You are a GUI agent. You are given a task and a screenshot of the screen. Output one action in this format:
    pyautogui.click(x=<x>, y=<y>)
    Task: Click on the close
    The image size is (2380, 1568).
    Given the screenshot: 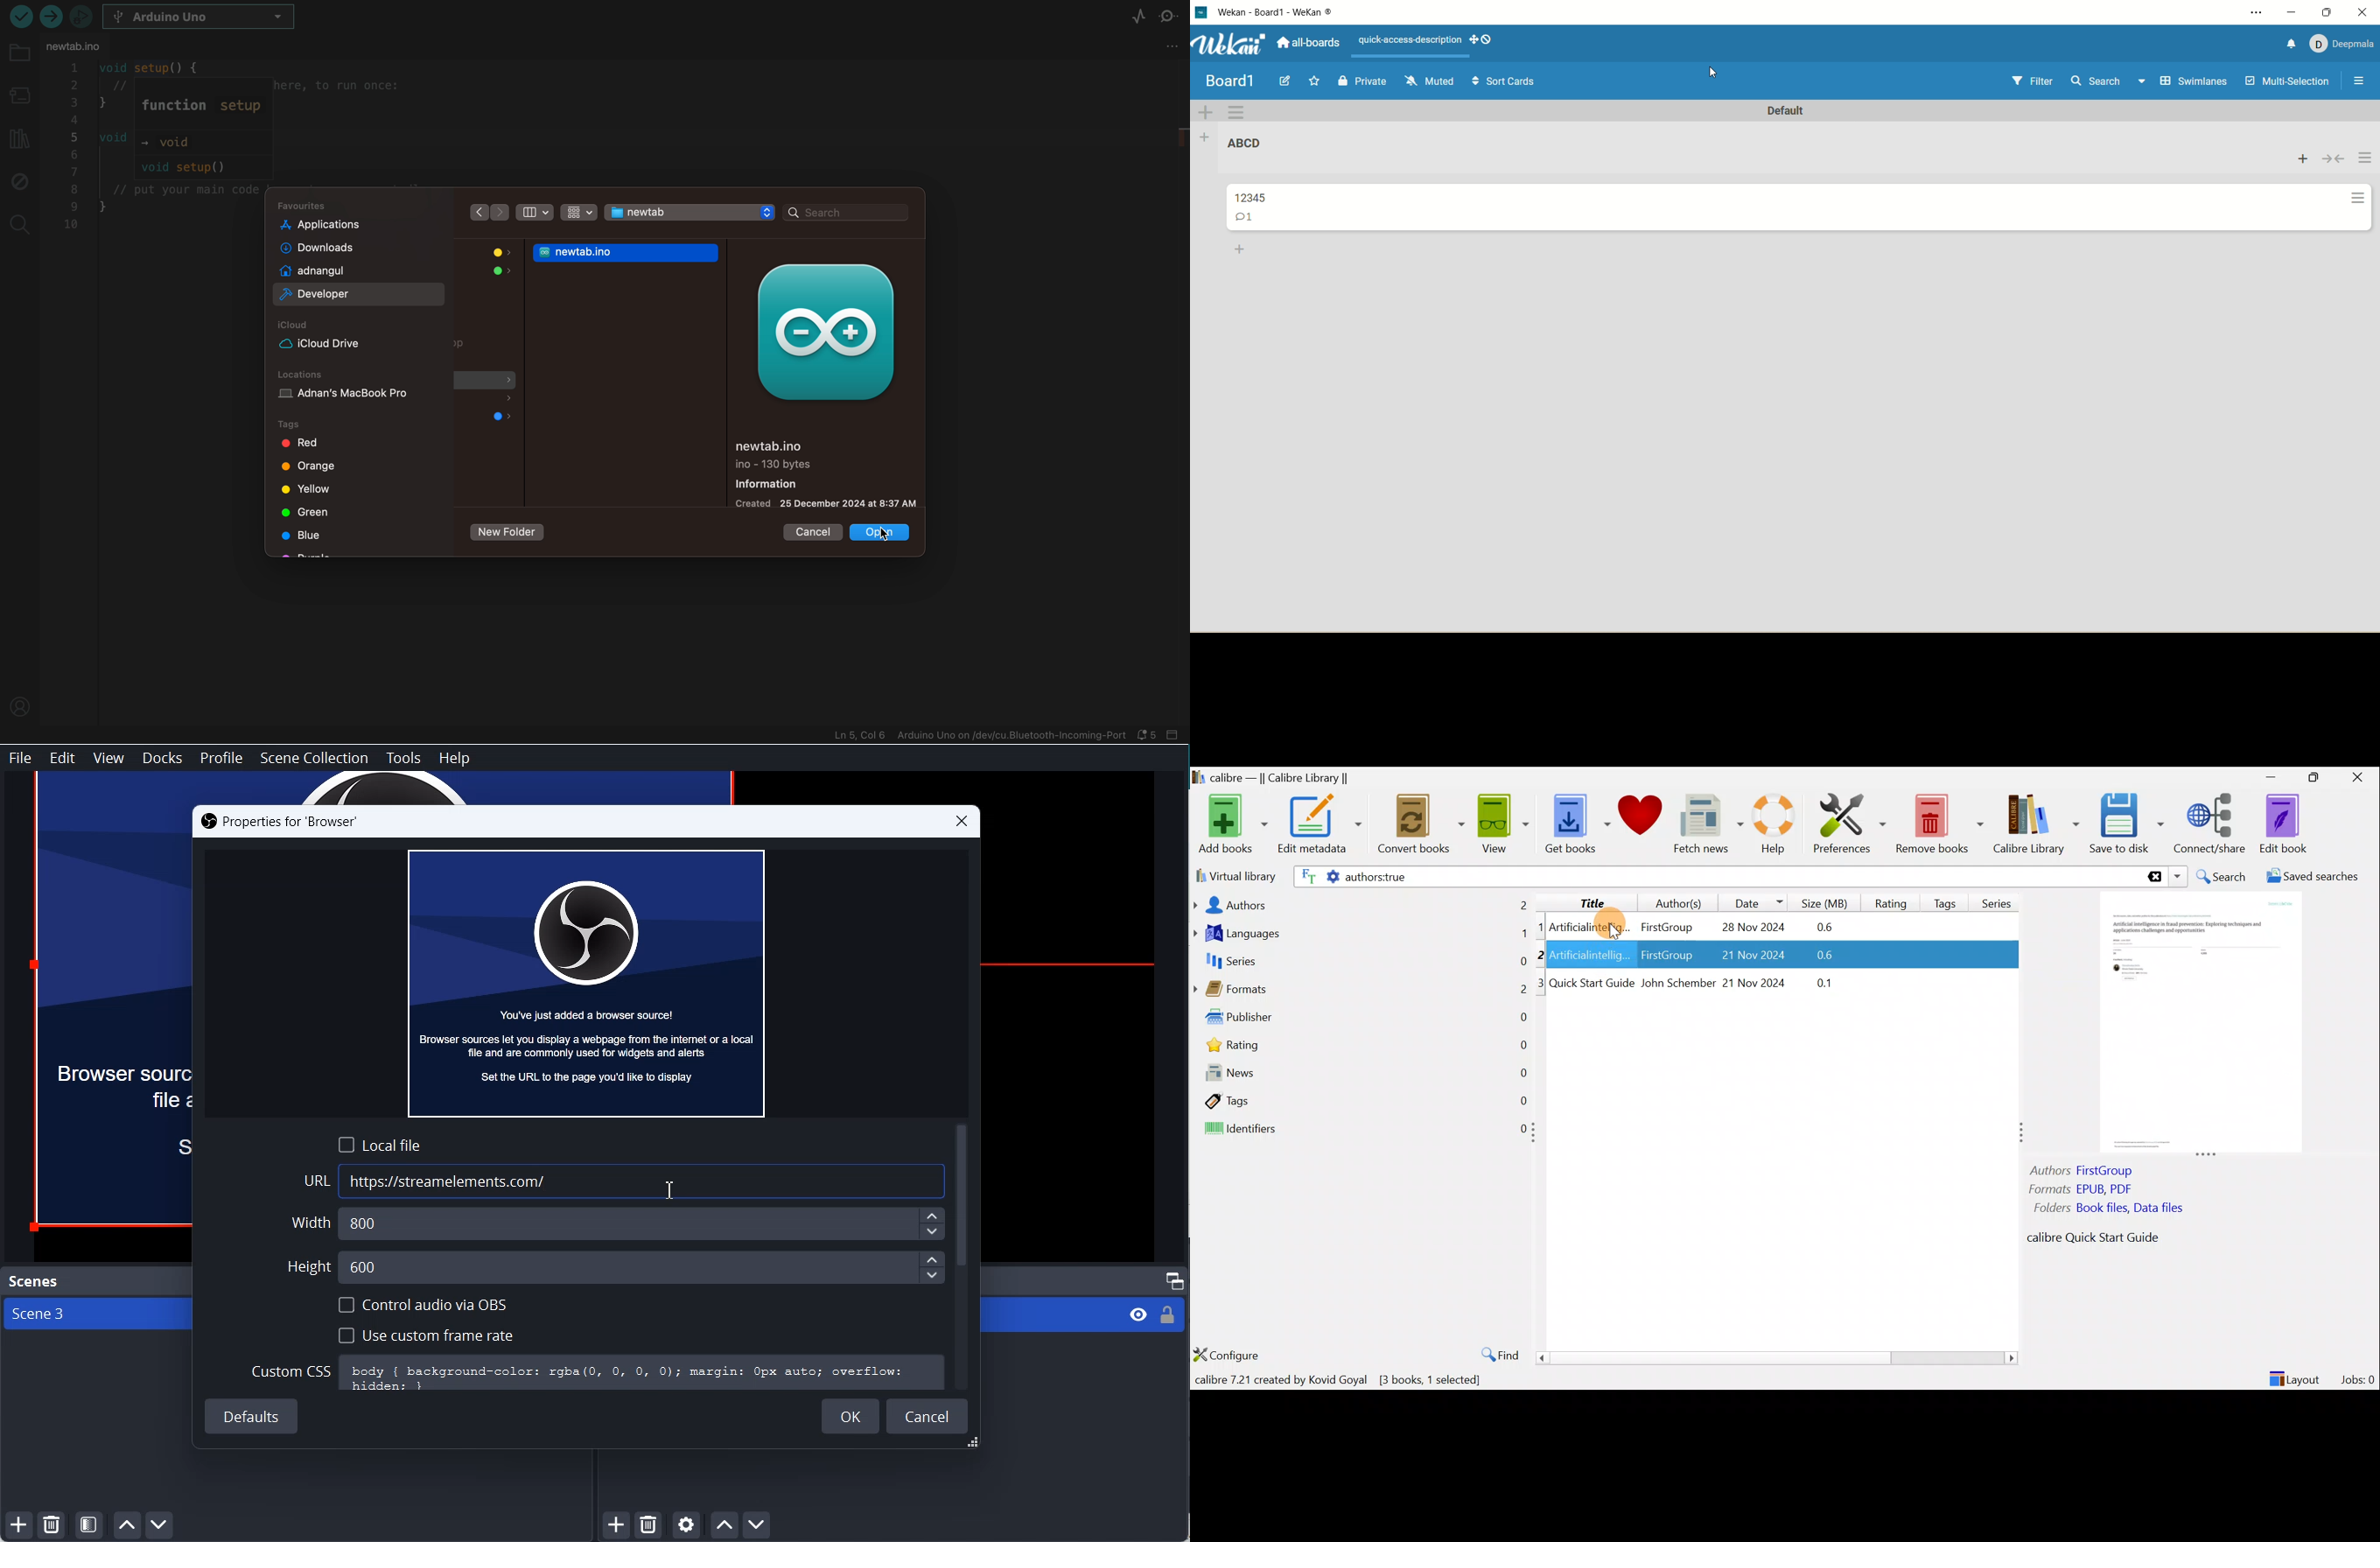 What is the action you would take?
    pyautogui.click(x=2363, y=12)
    